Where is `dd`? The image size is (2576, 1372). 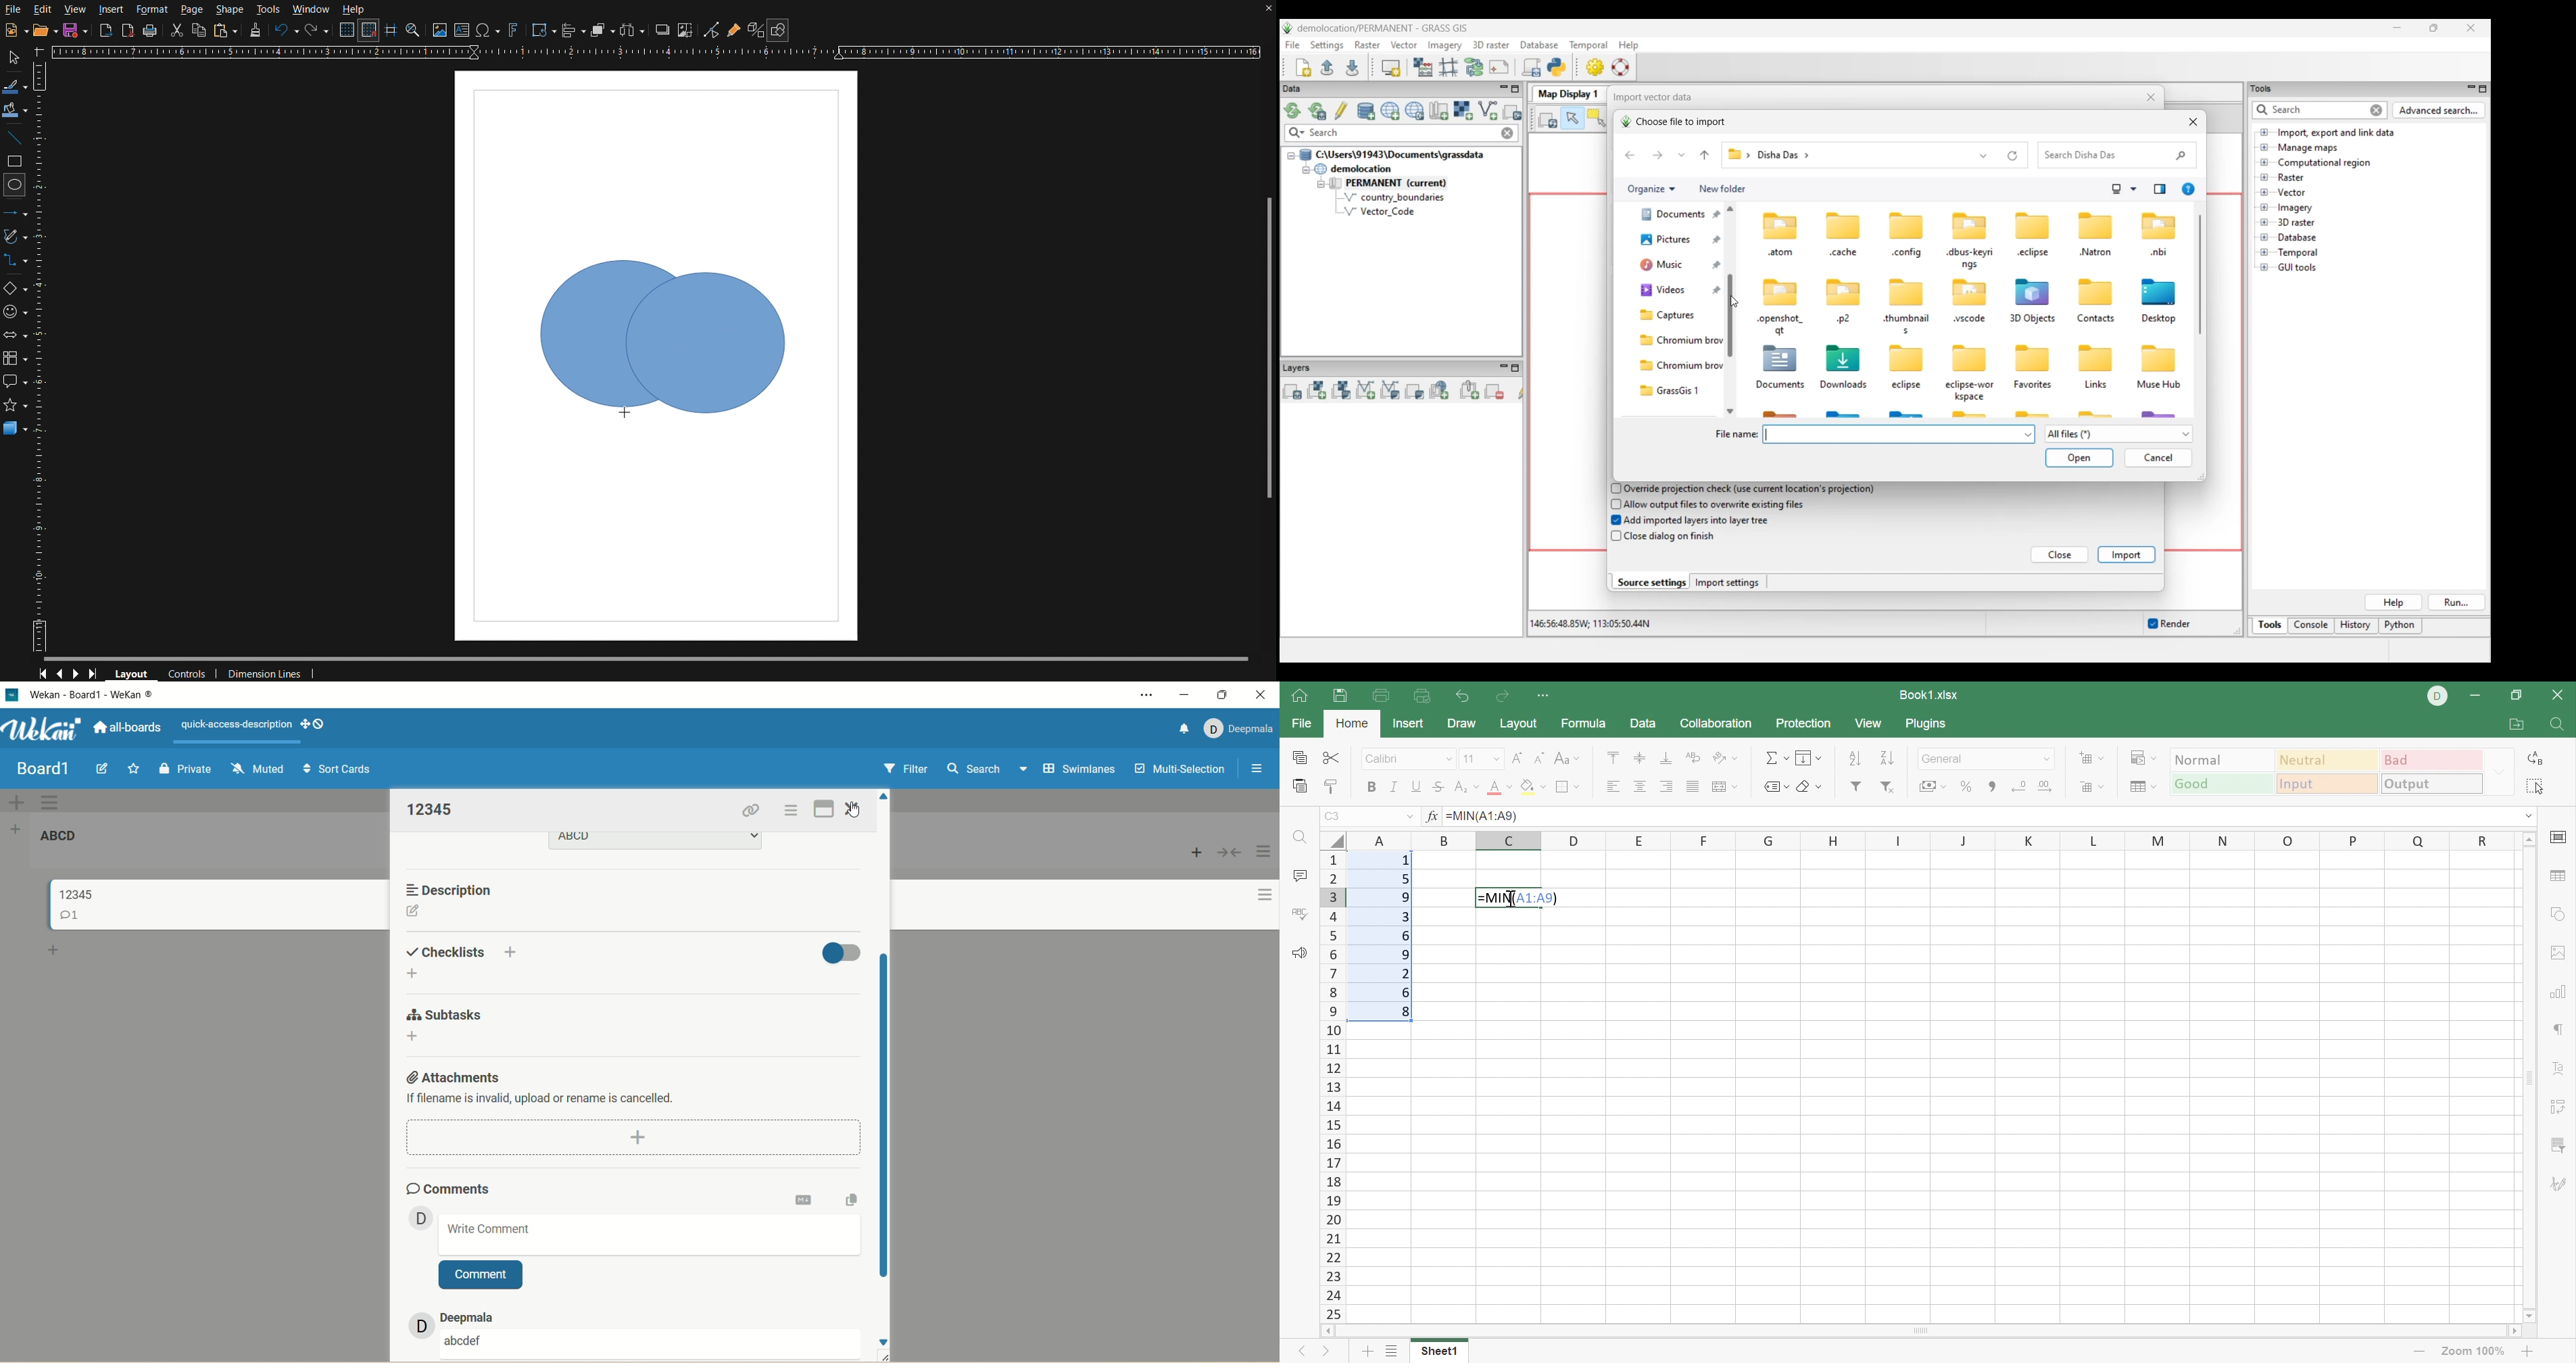 dd is located at coordinates (637, 1138).